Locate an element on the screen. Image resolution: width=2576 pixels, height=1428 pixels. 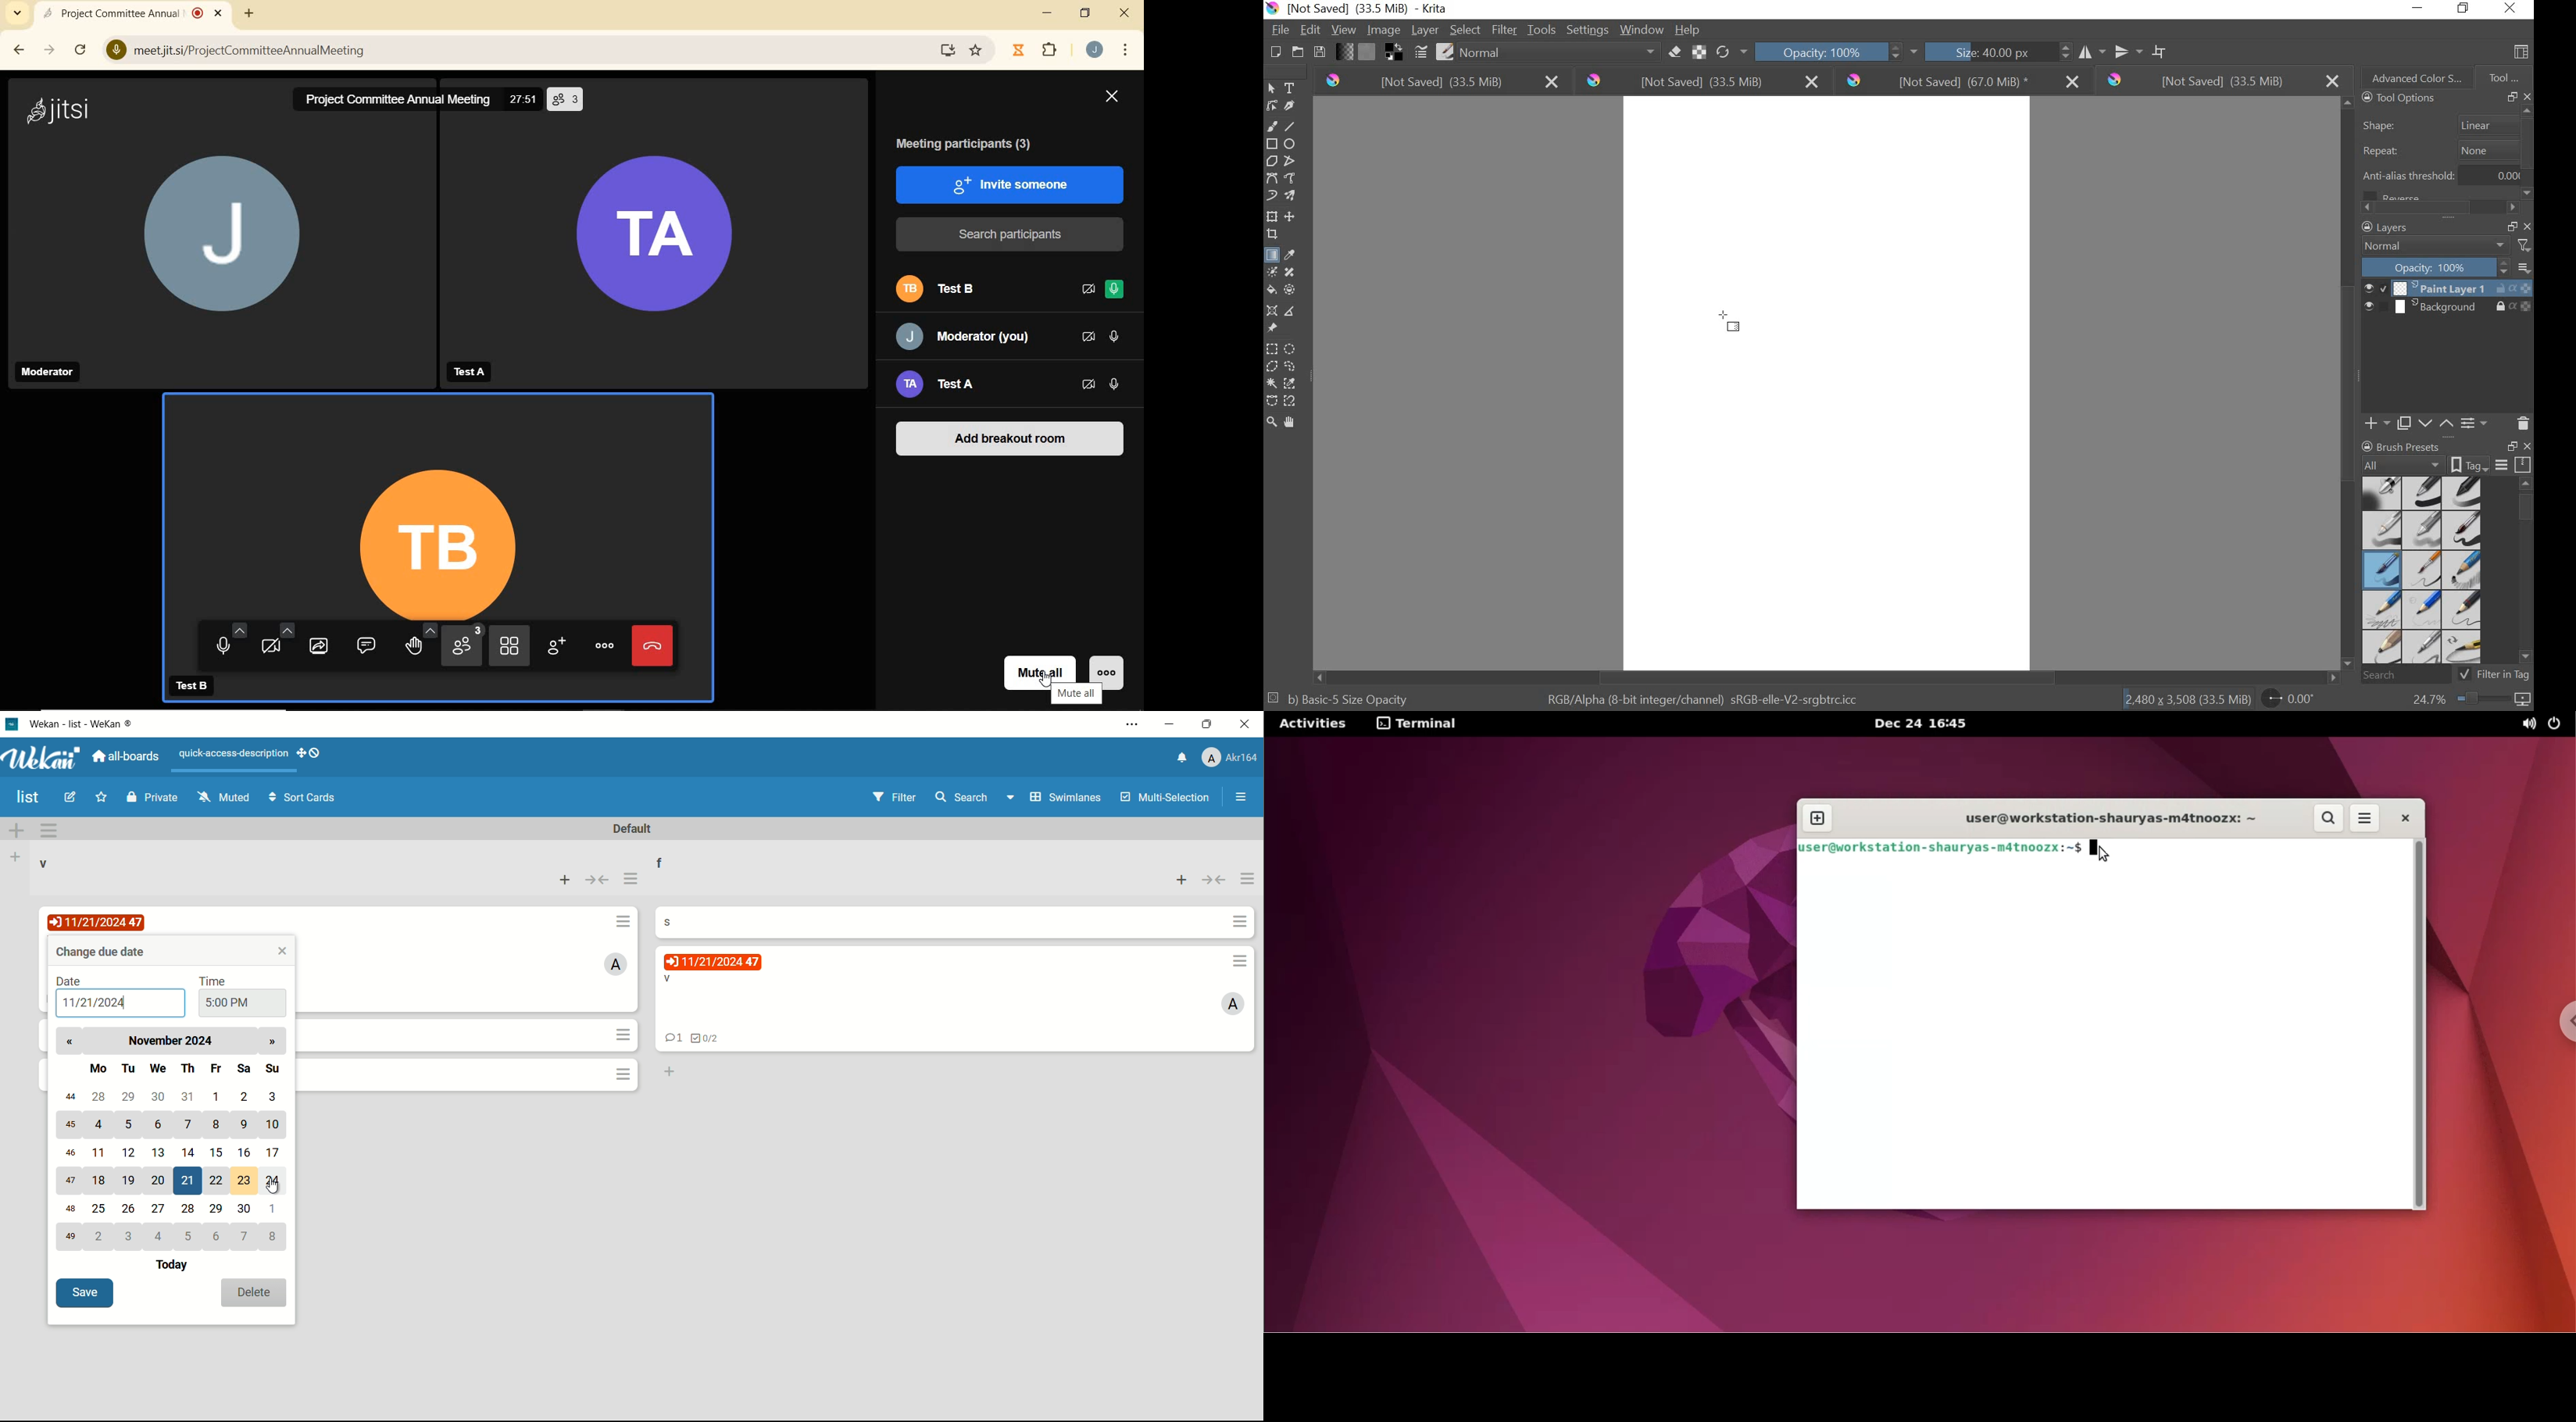
time is located at coordinates (214, 980).